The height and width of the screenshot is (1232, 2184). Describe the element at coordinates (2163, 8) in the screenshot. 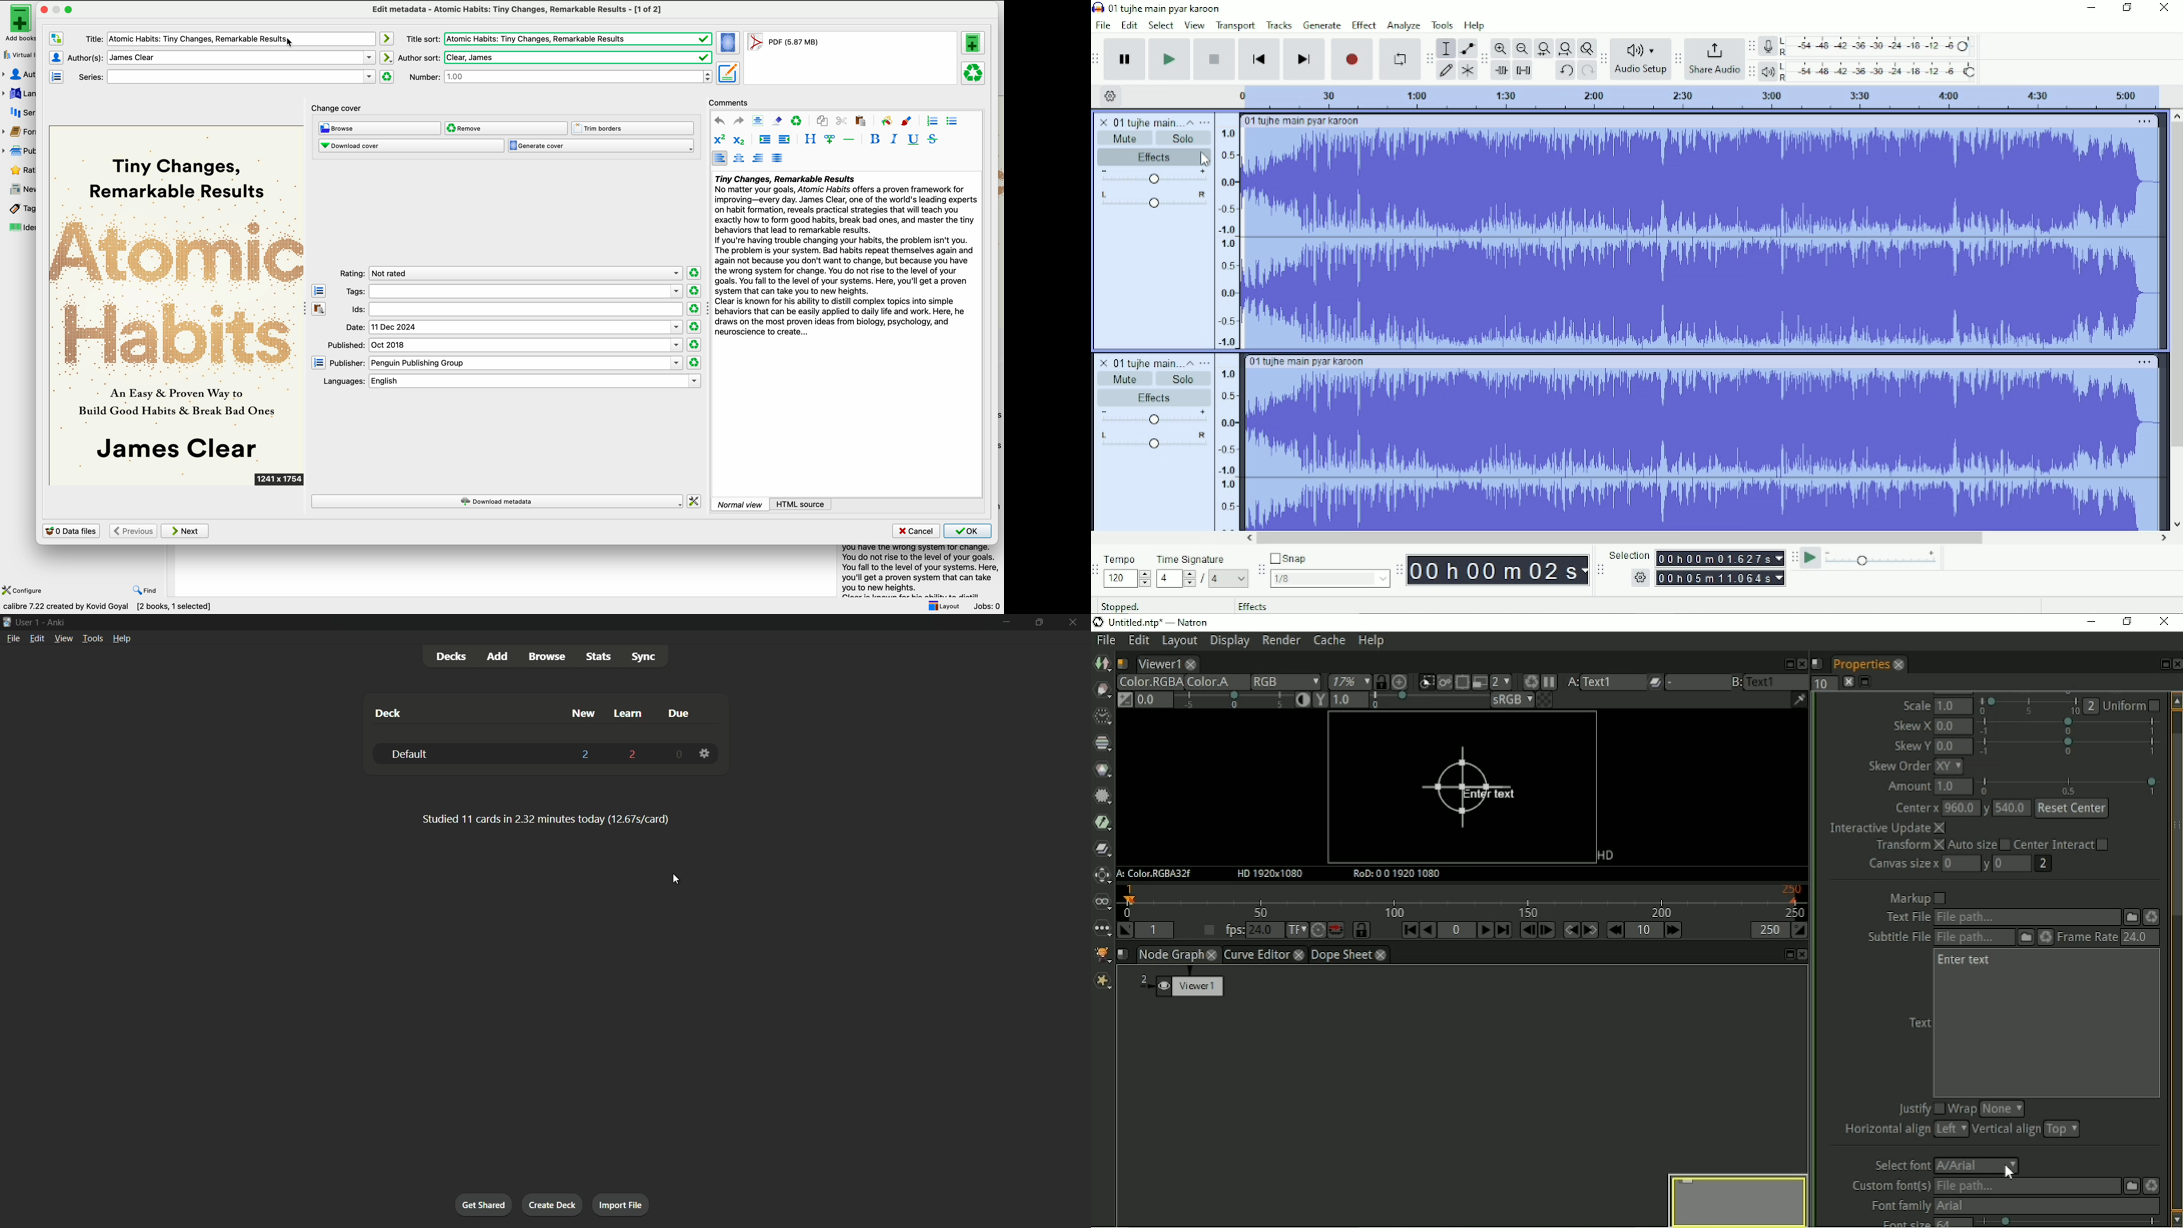

I see `Close` at that location.